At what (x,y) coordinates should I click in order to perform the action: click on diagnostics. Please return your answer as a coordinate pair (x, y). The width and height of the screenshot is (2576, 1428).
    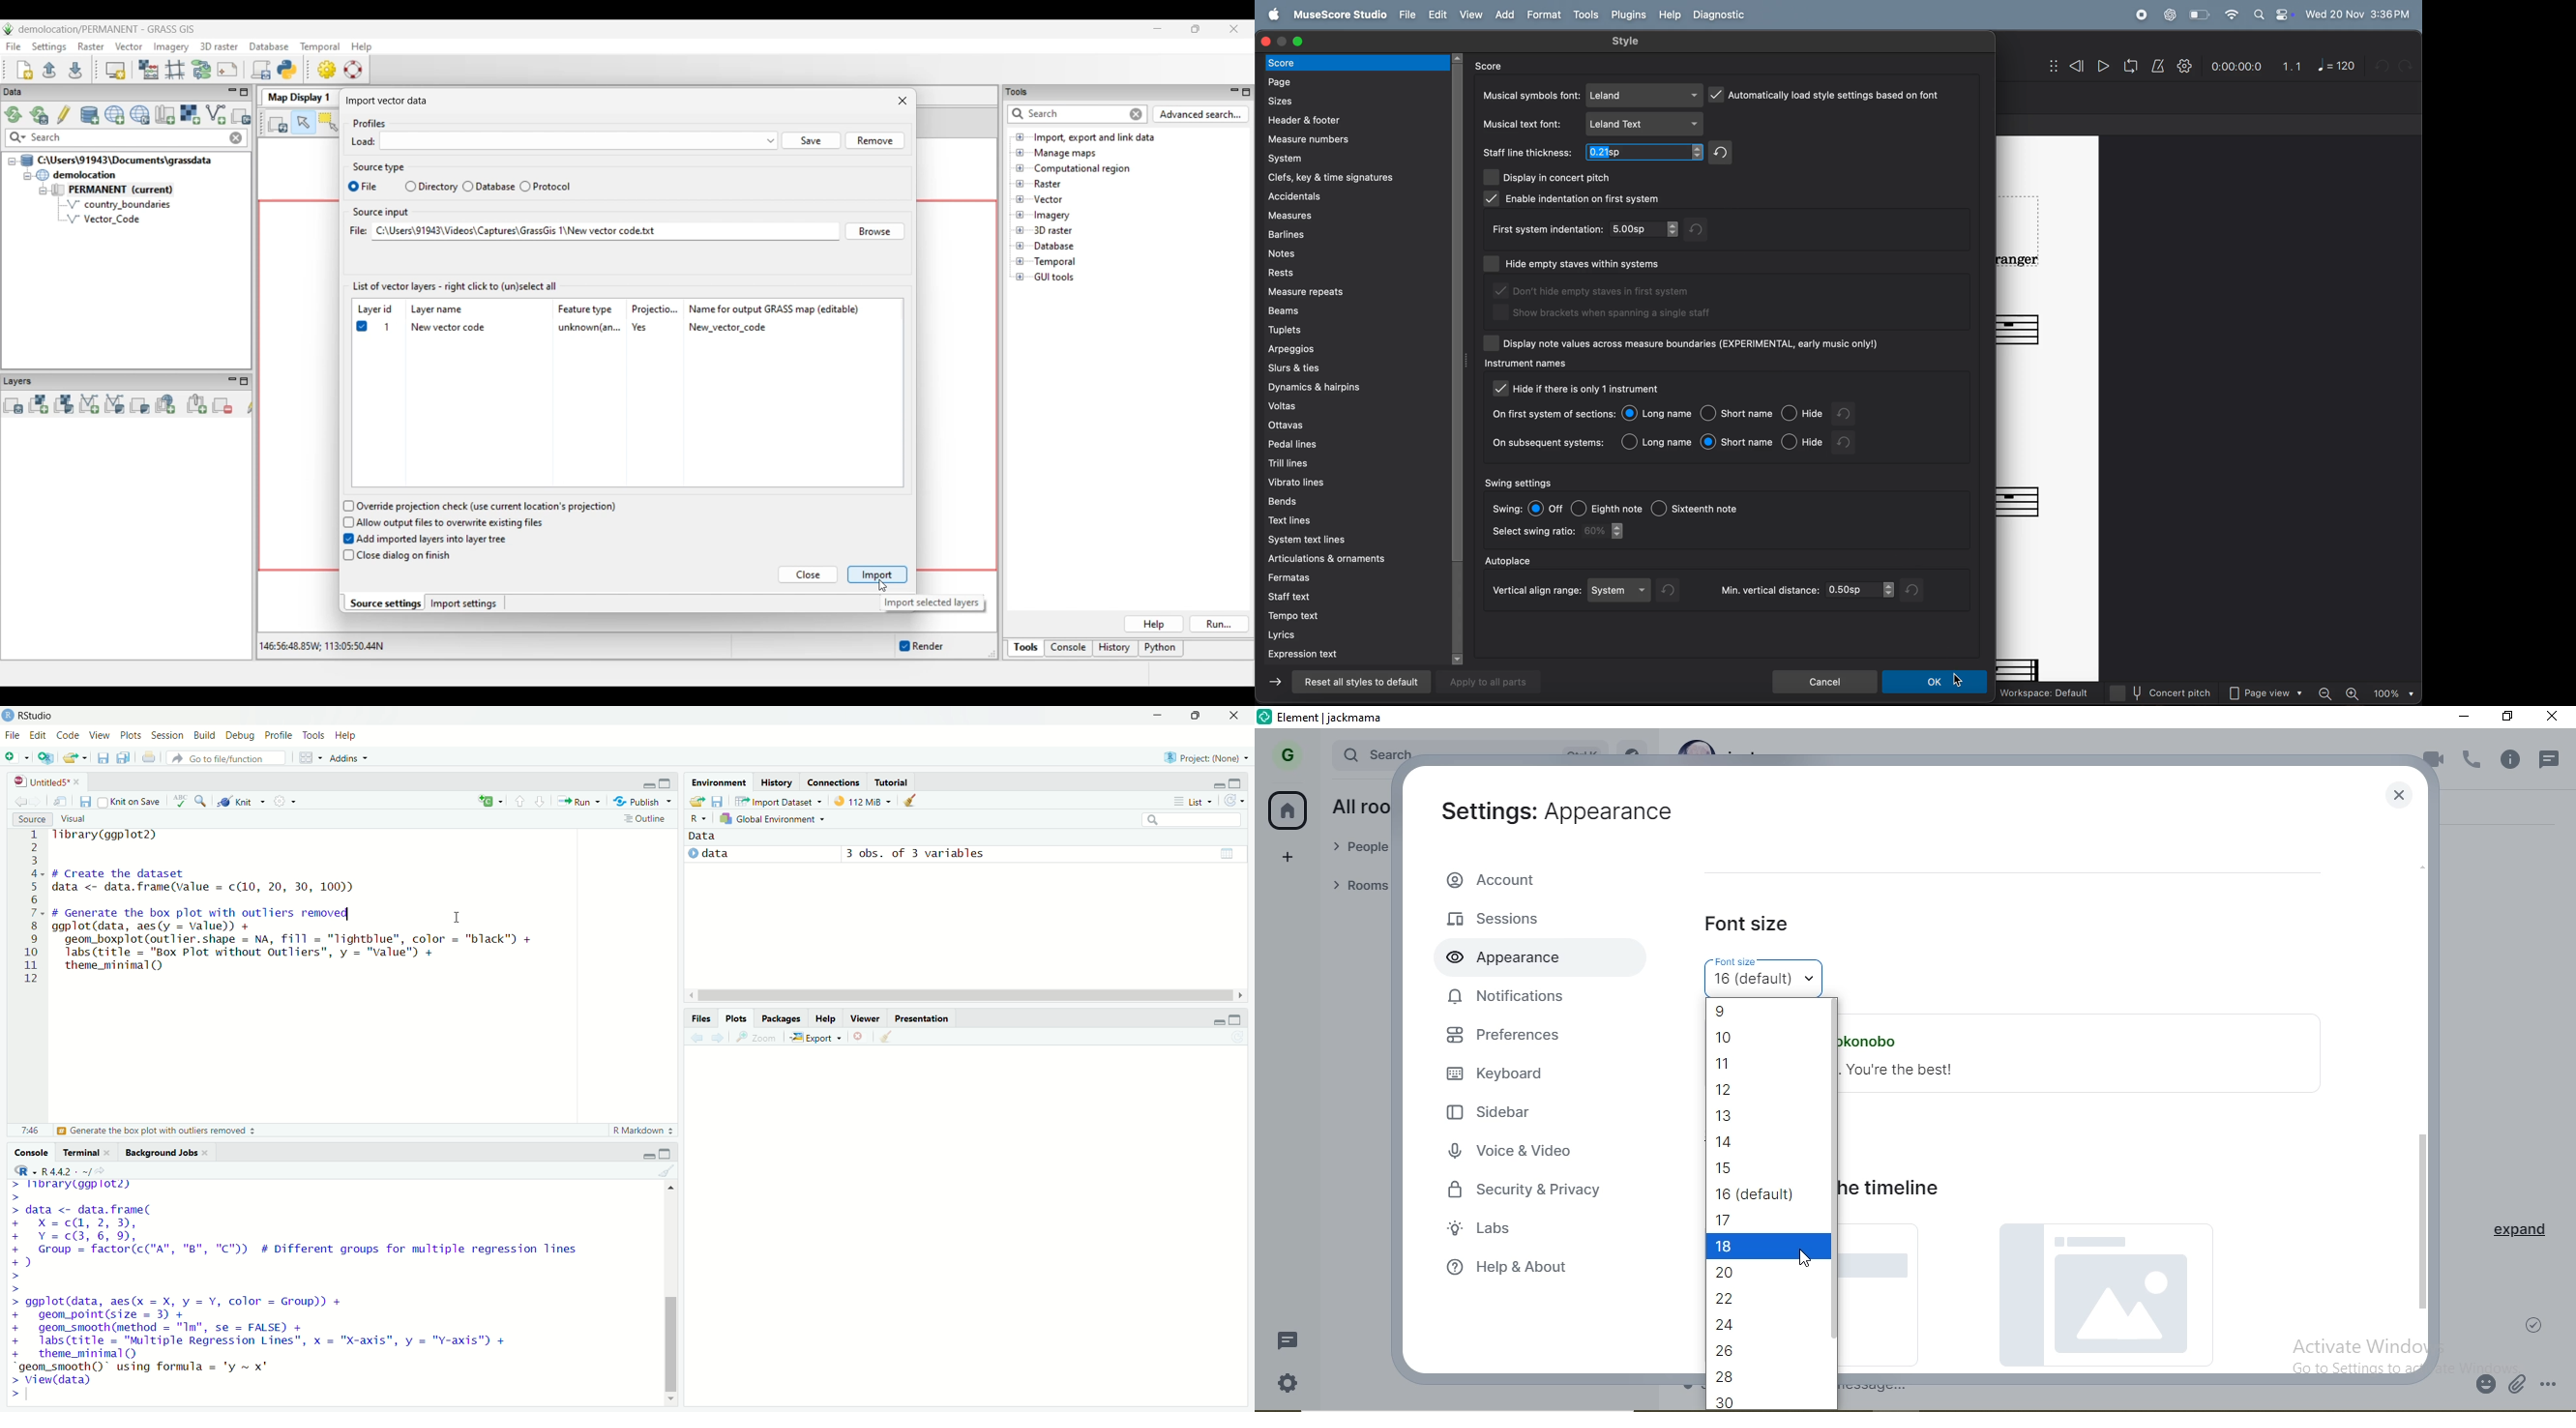
    Looking at the image, I should click on (1721, 15).